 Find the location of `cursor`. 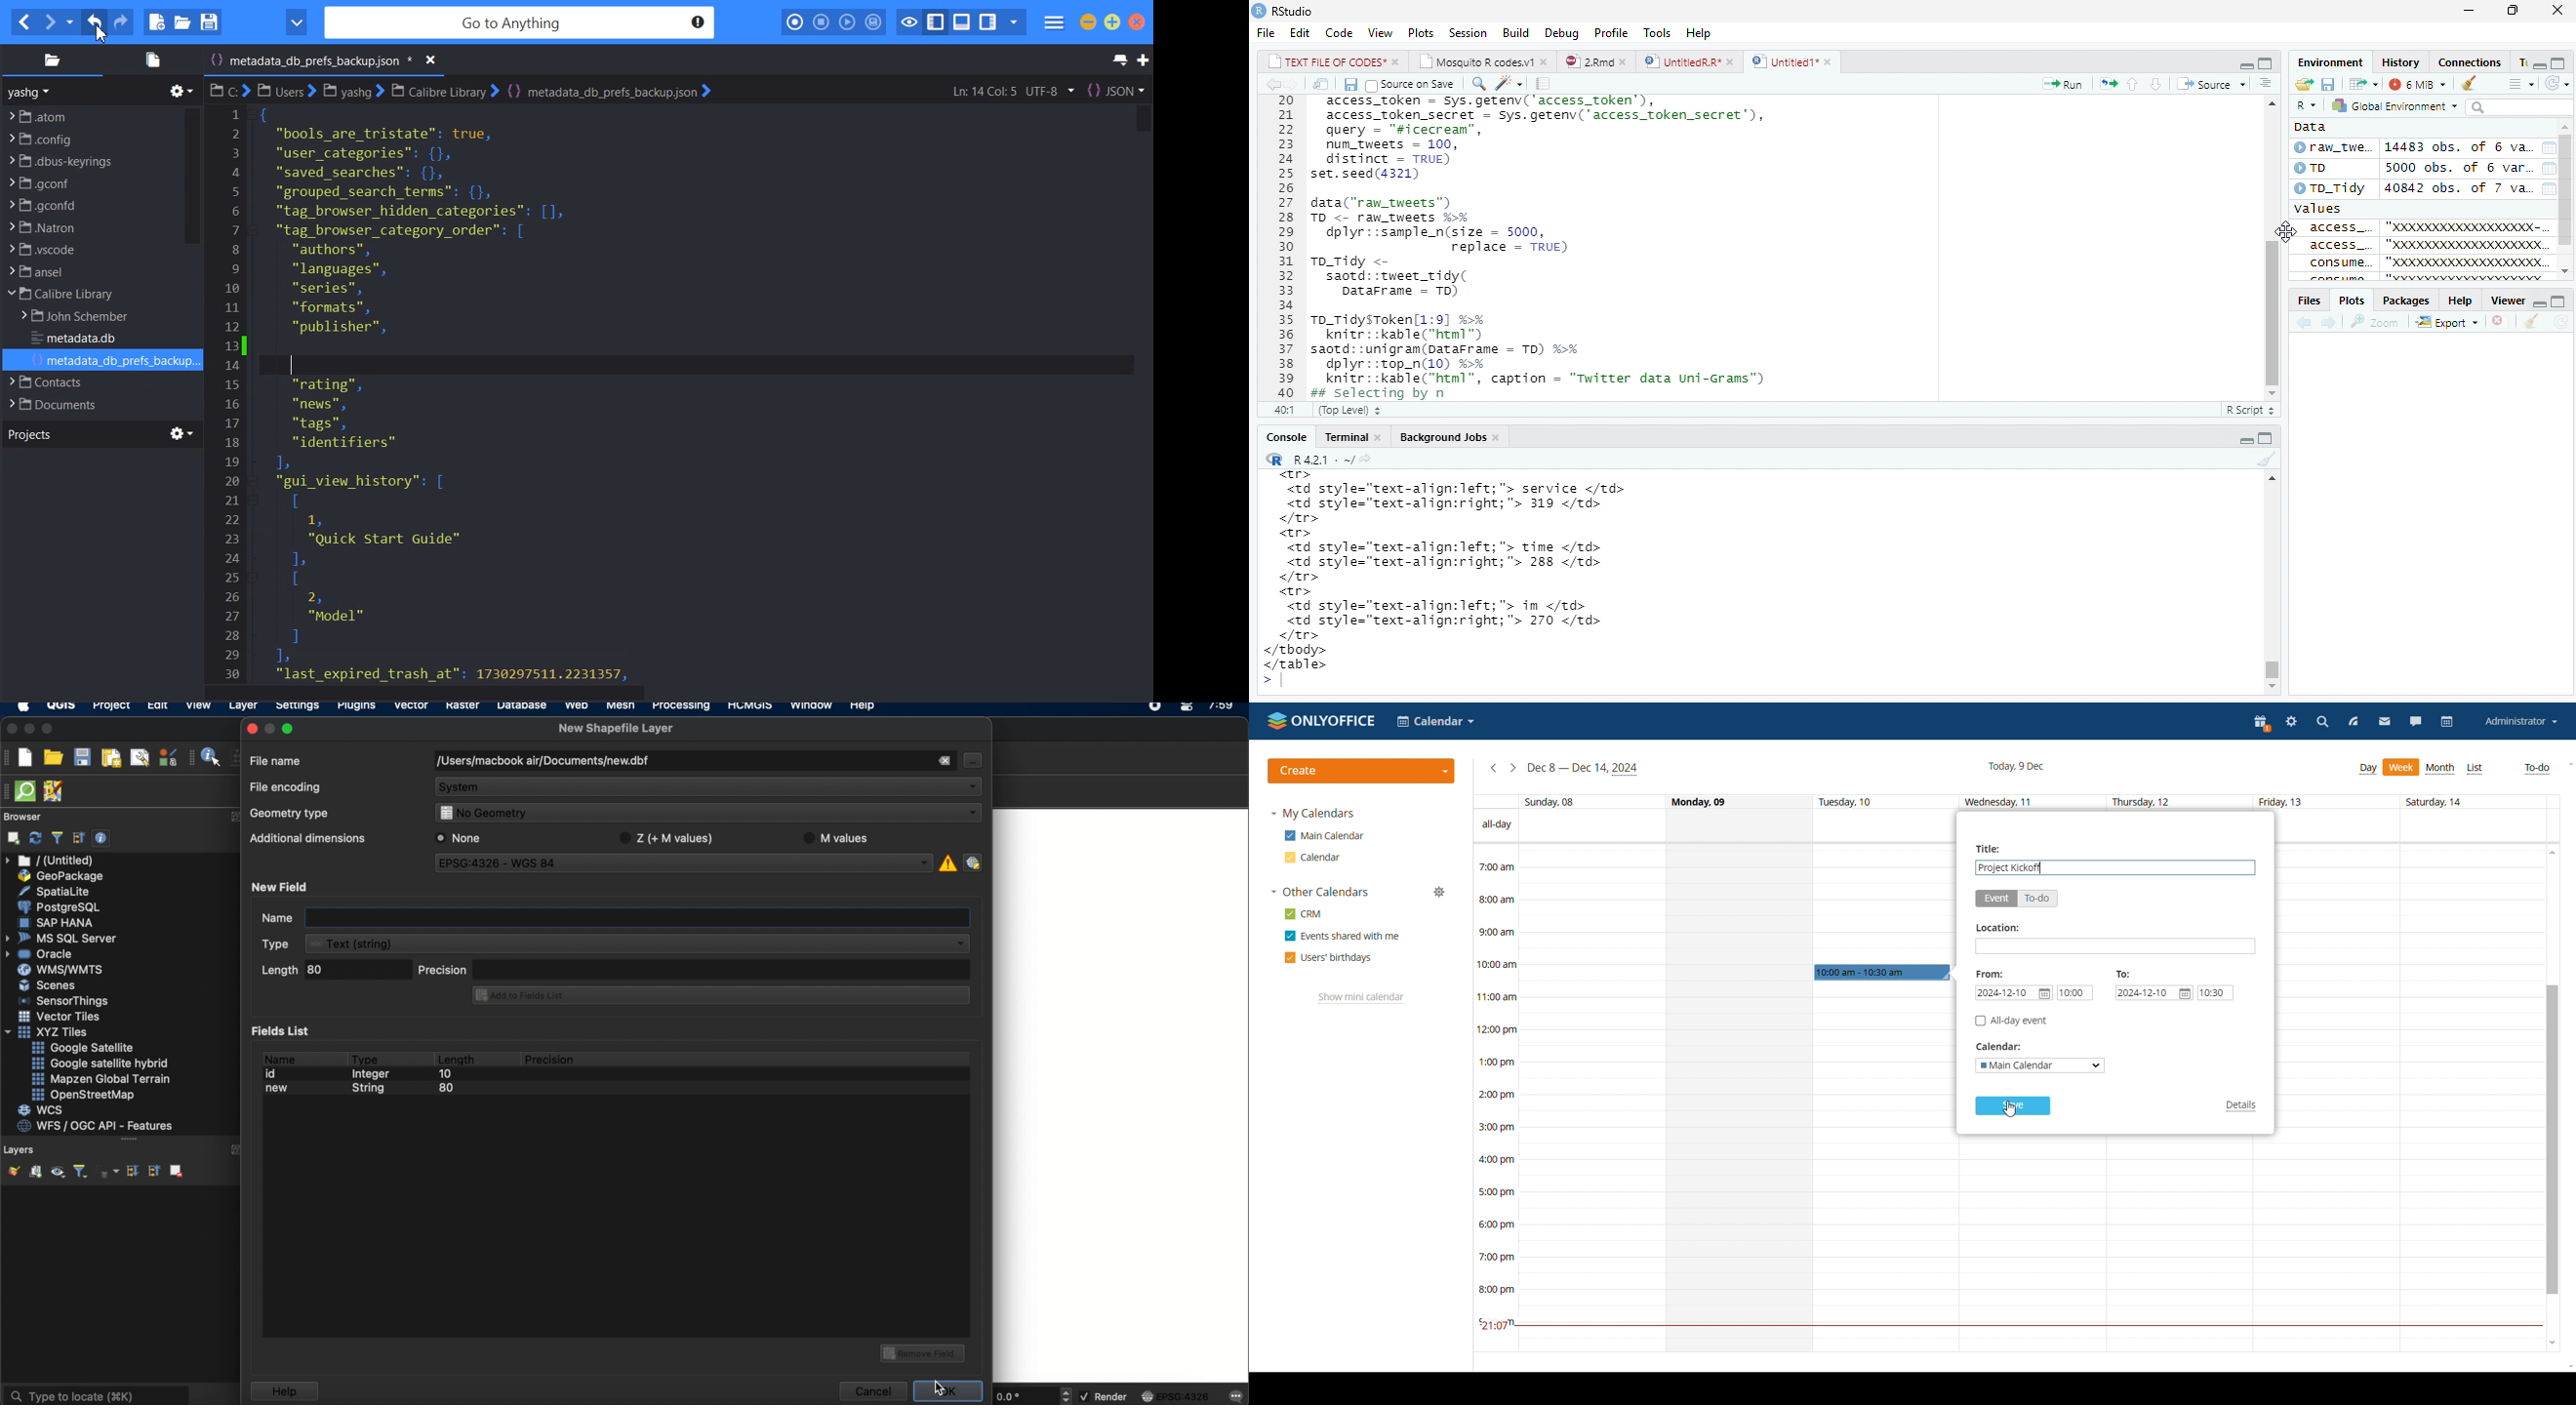

cursor is located at coordinates (2288, 244).